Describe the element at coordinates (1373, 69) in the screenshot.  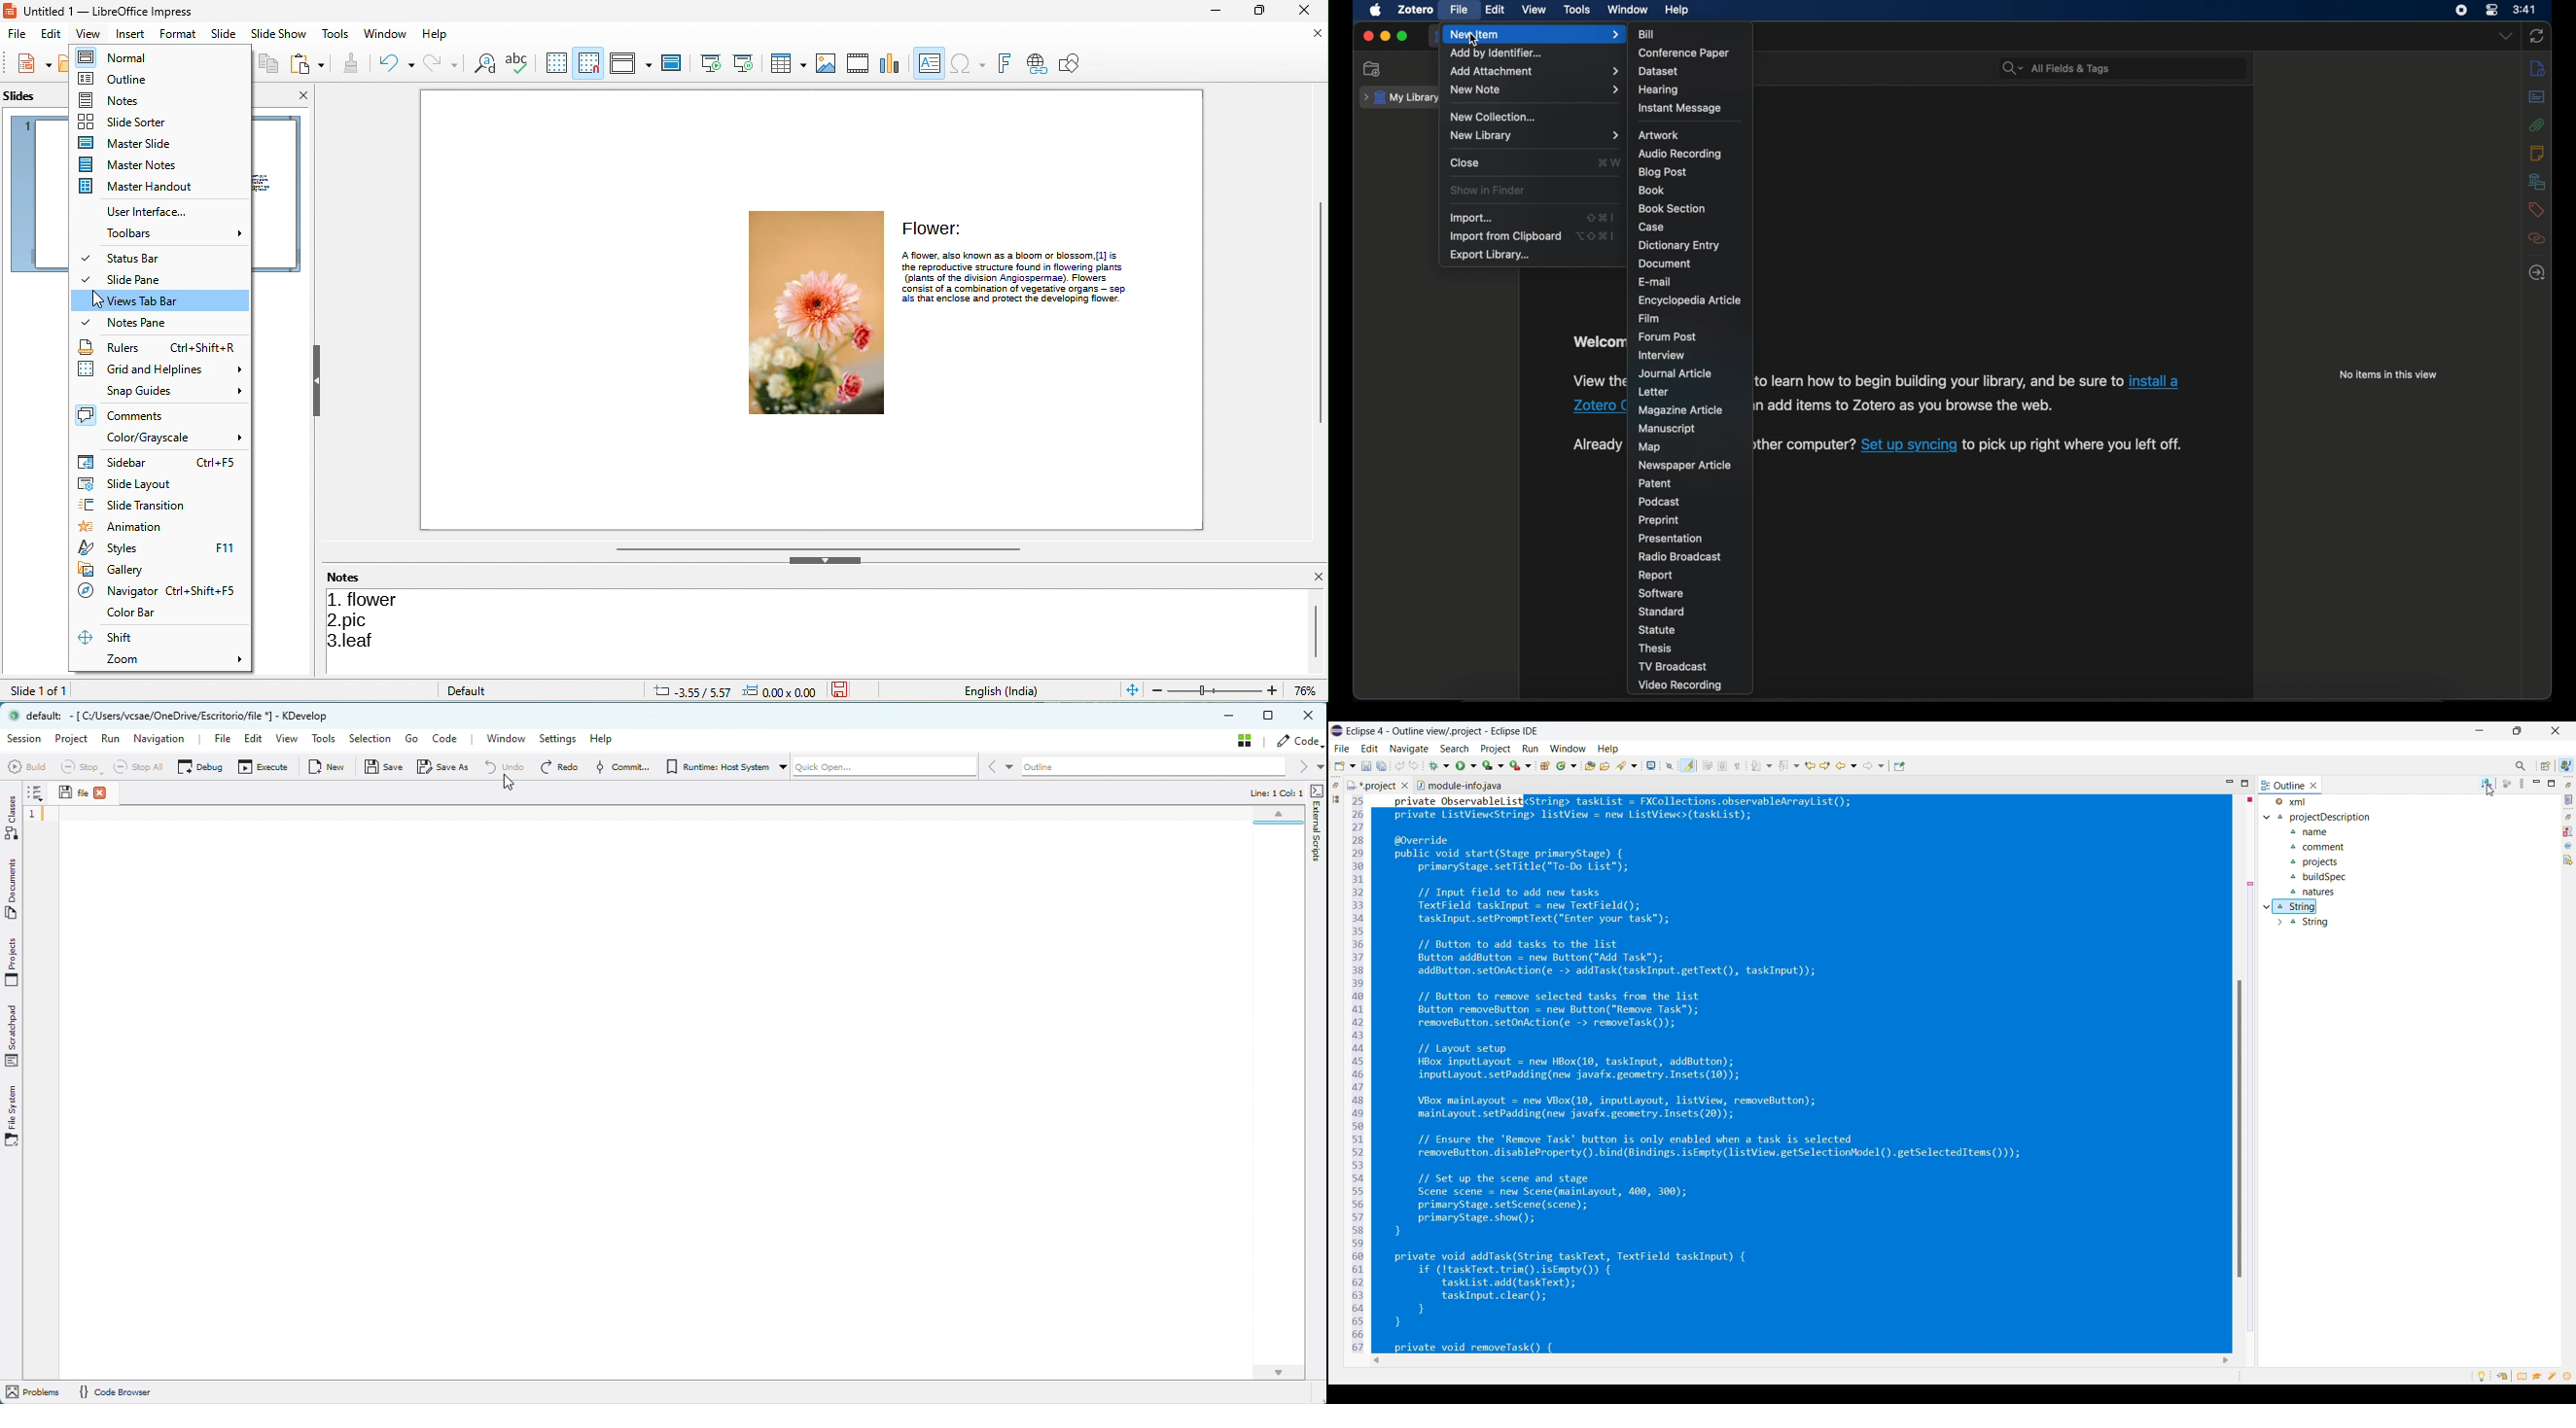
I see `new collection` at that location.